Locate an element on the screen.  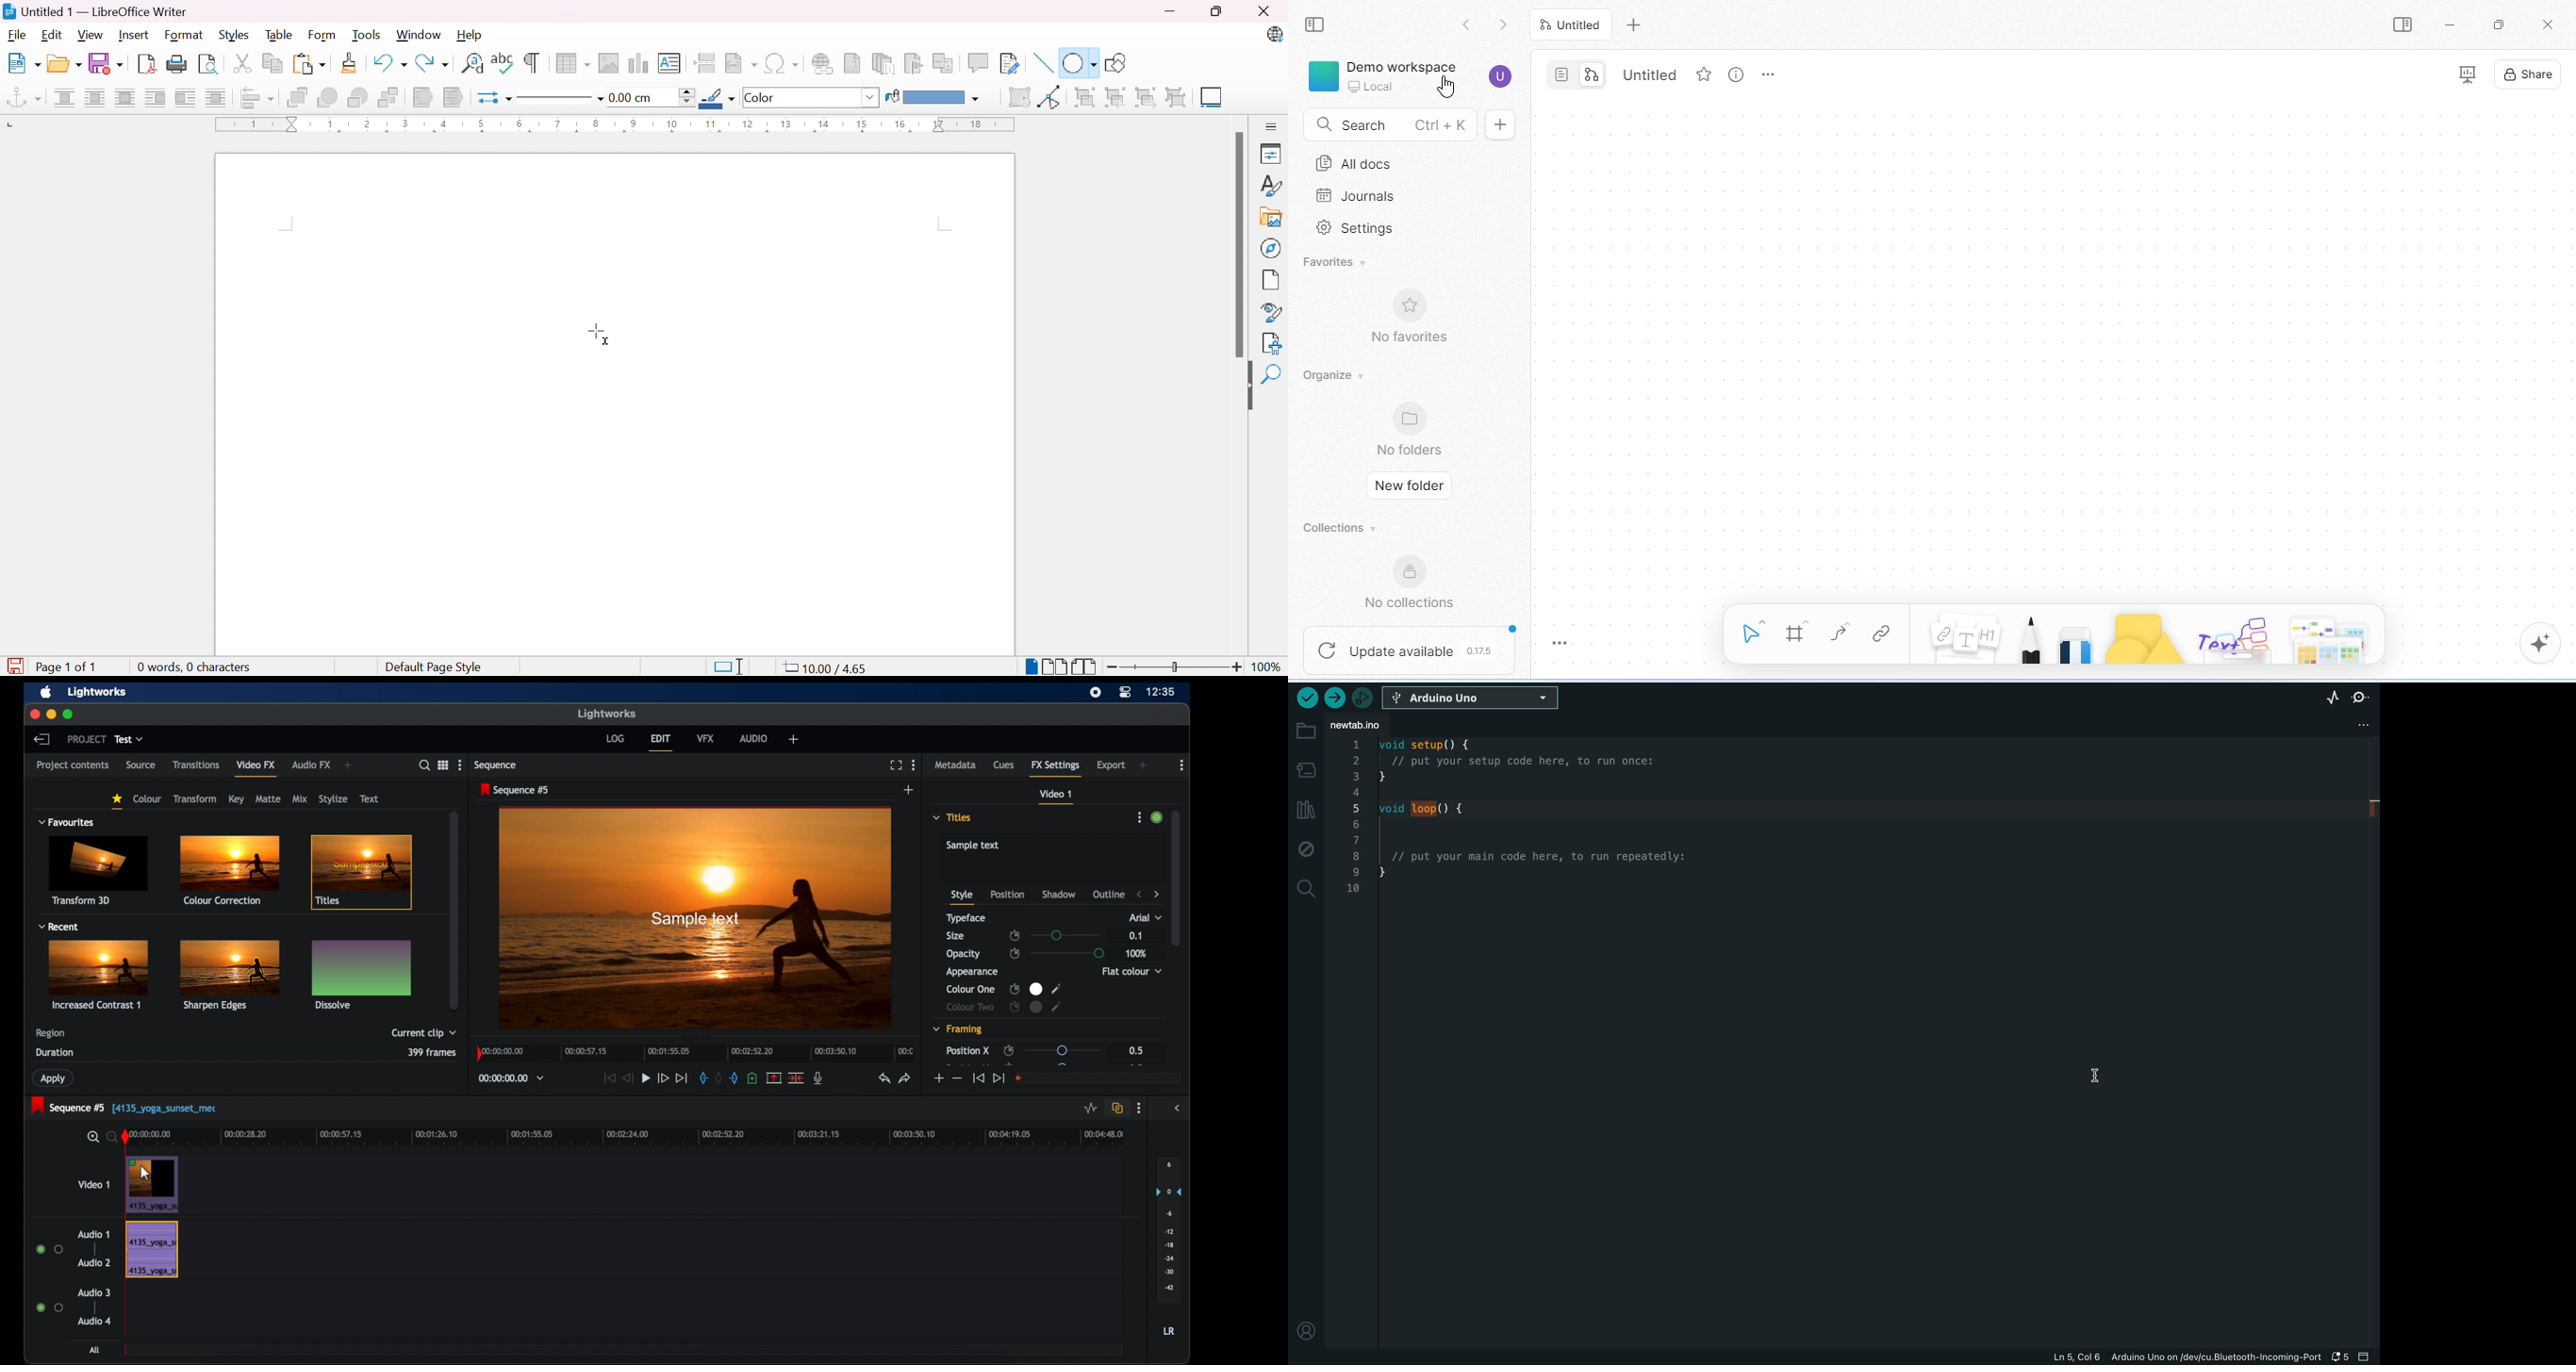
go previous is located at coordinates (1507, 25).